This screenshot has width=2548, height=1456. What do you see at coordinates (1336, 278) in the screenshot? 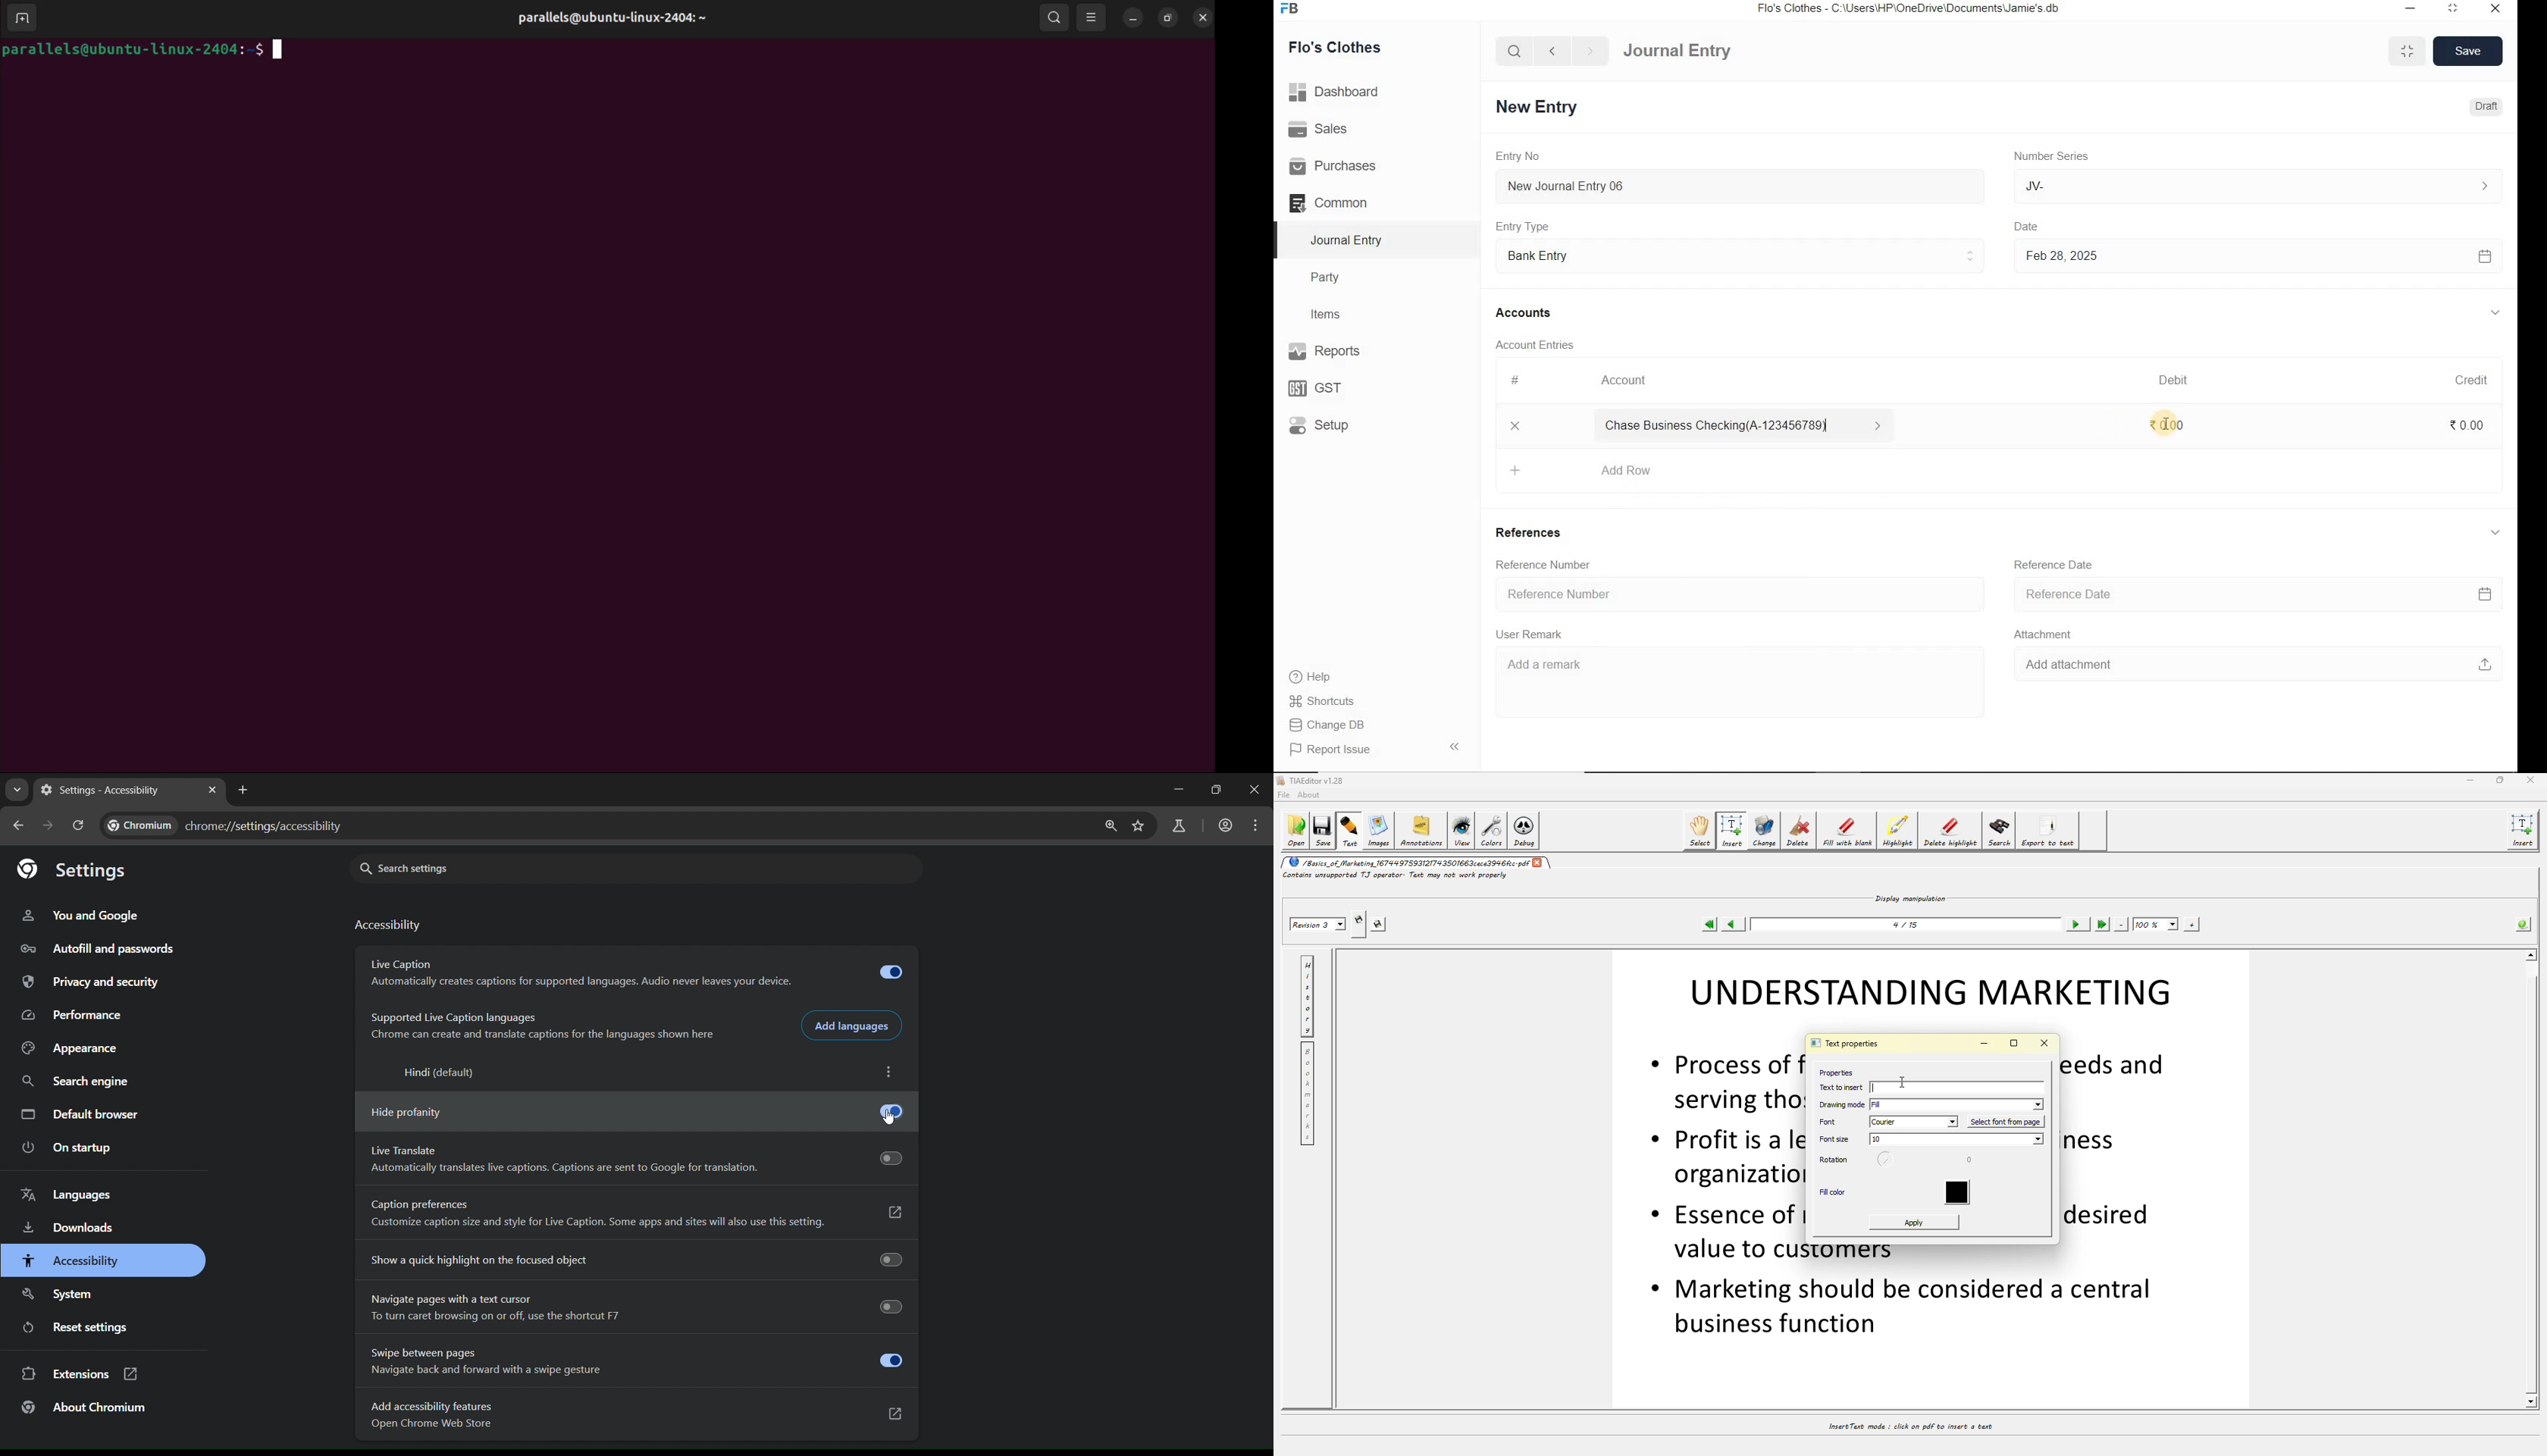
I see `Party` at bounding box center [1336, 278].